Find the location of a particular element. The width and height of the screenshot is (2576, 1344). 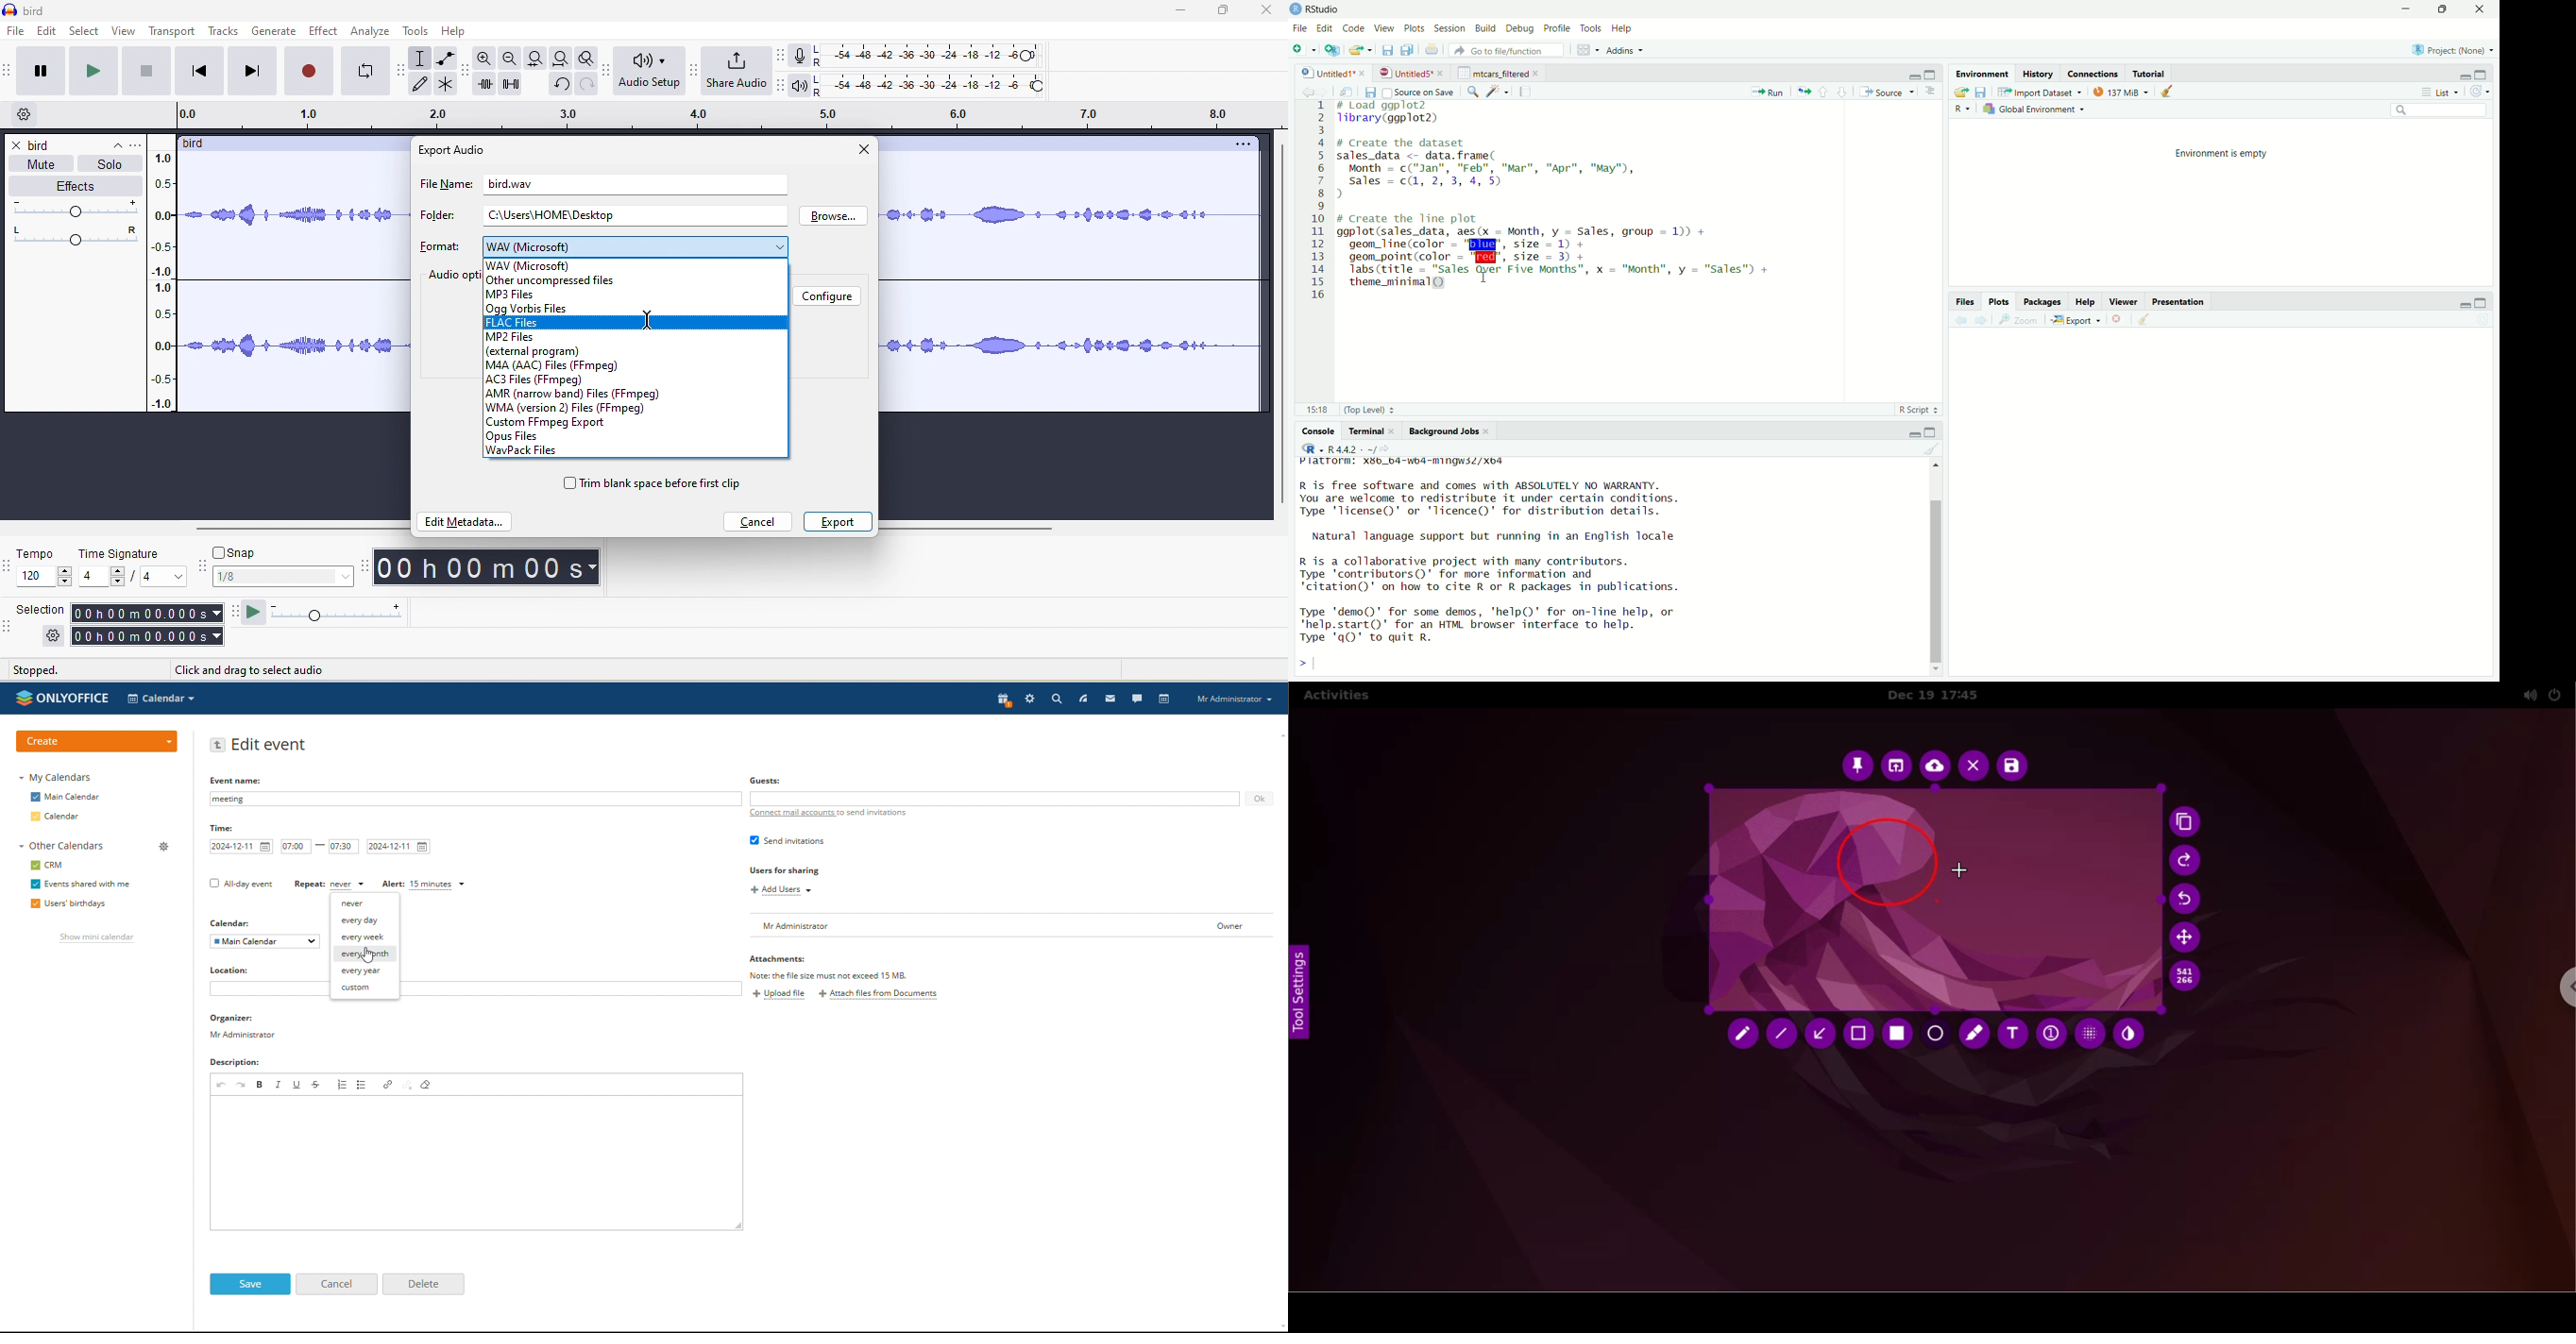

show in new window is located at coordinates (1351, 92).